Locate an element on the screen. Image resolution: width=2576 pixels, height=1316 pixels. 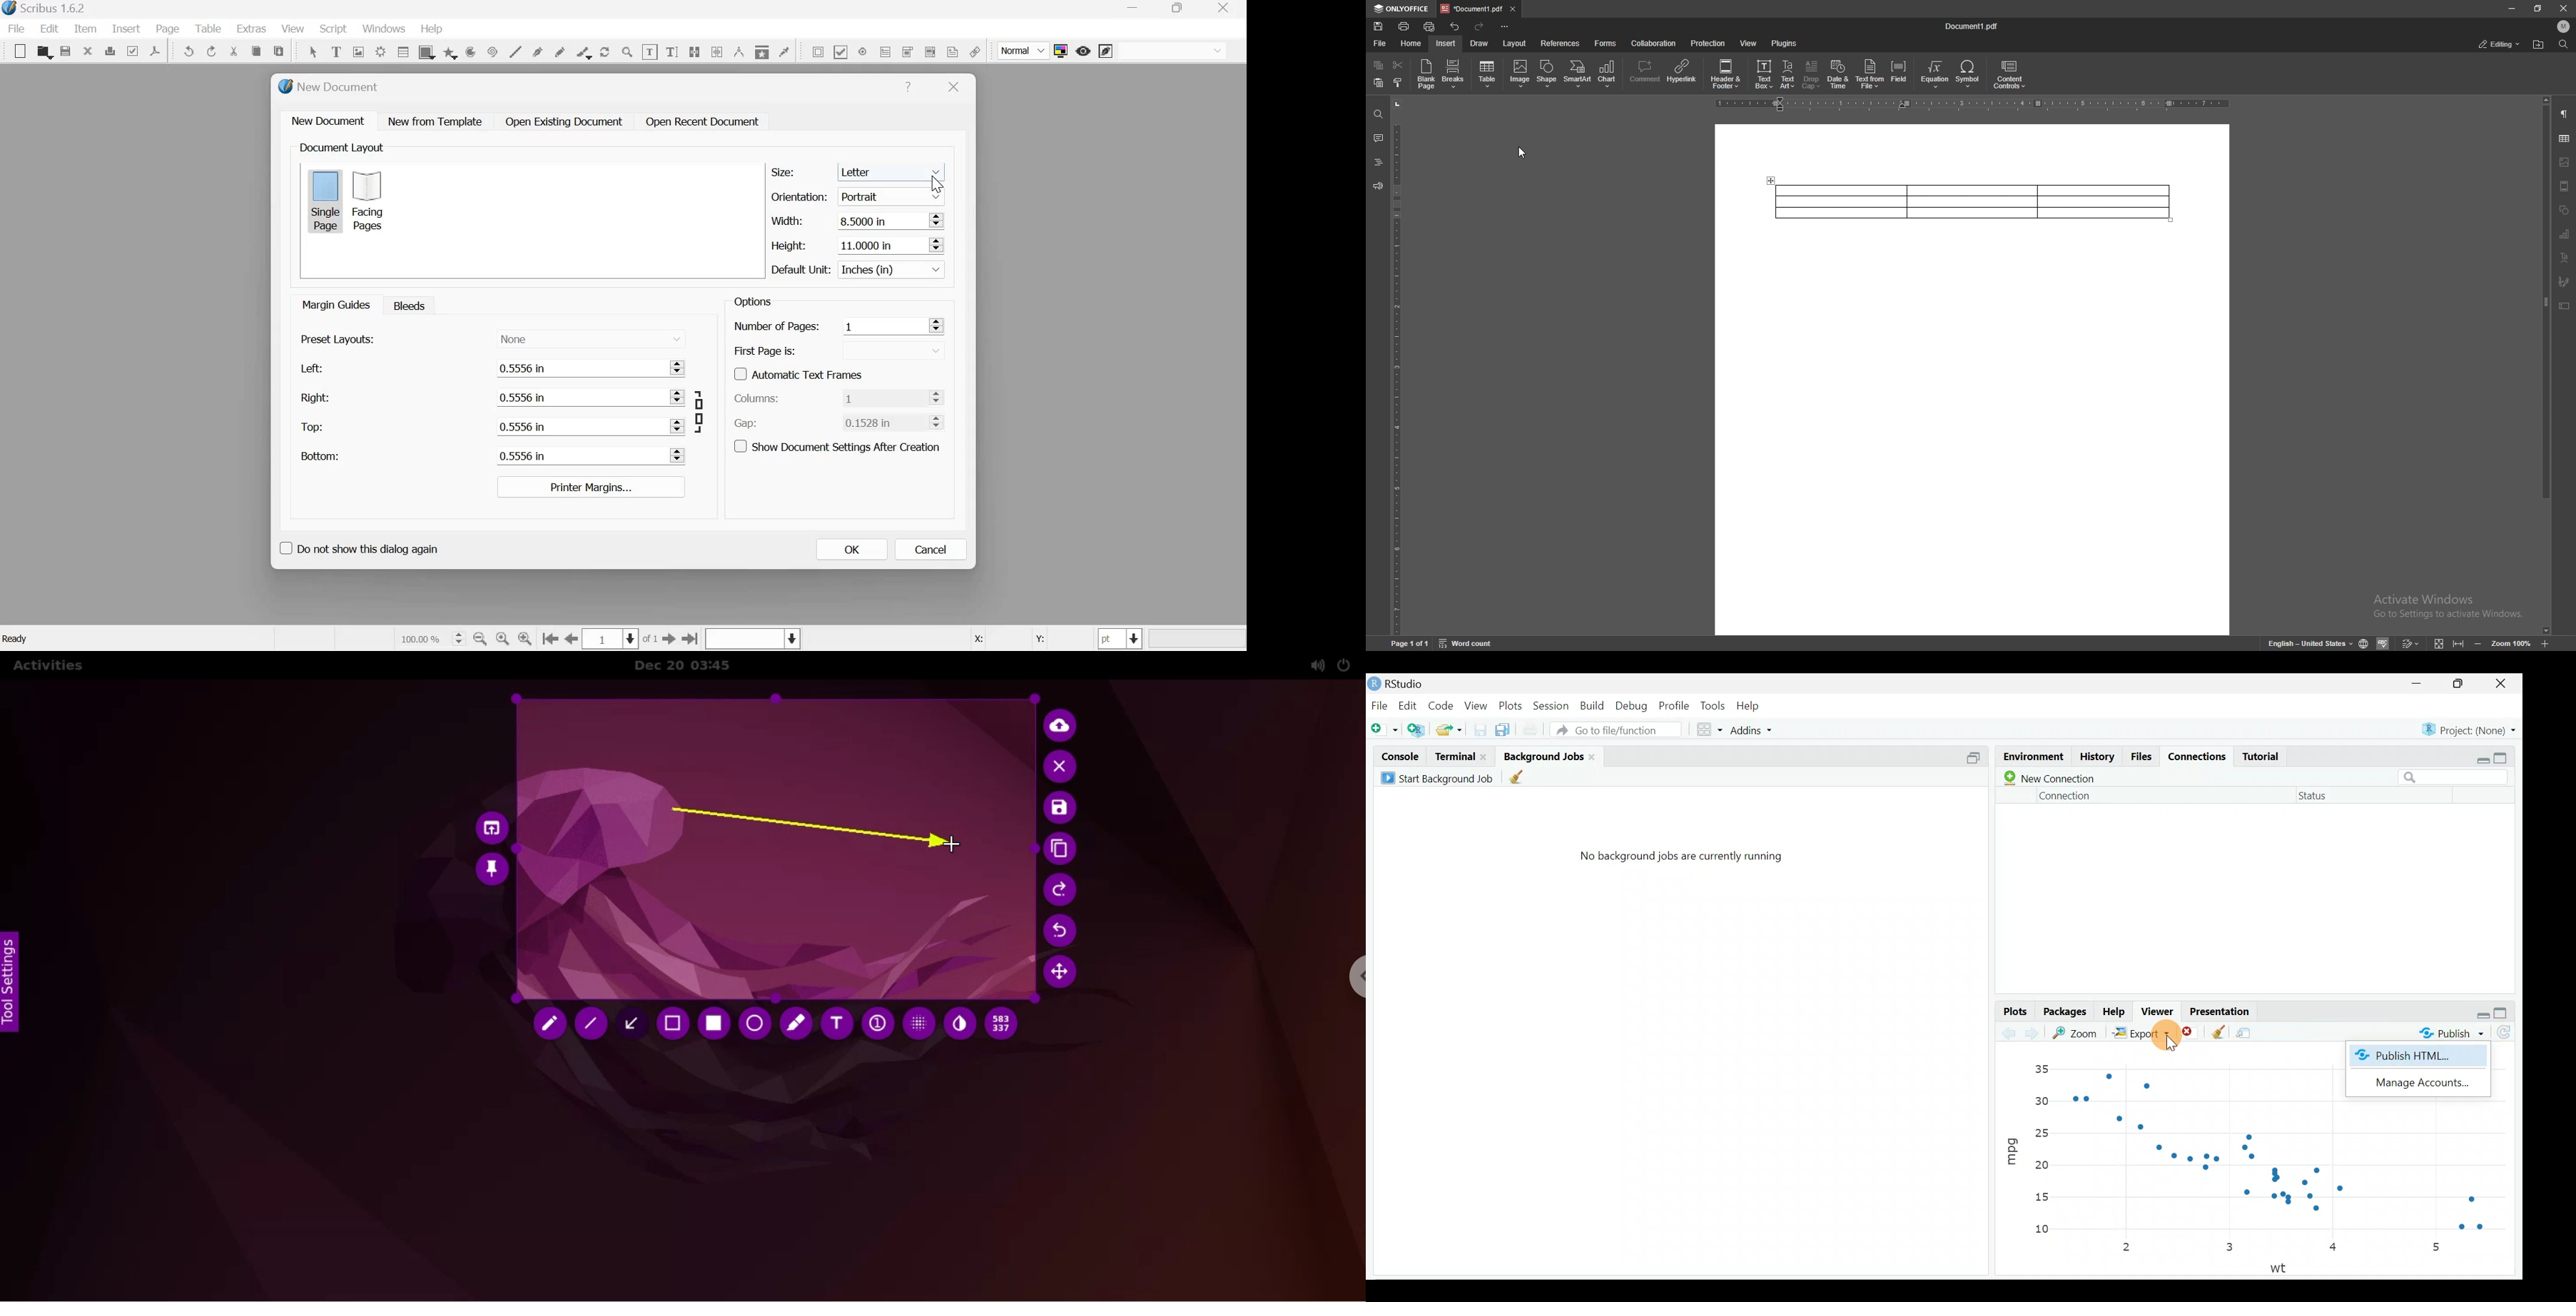
File is located at coordinates (19, 29).